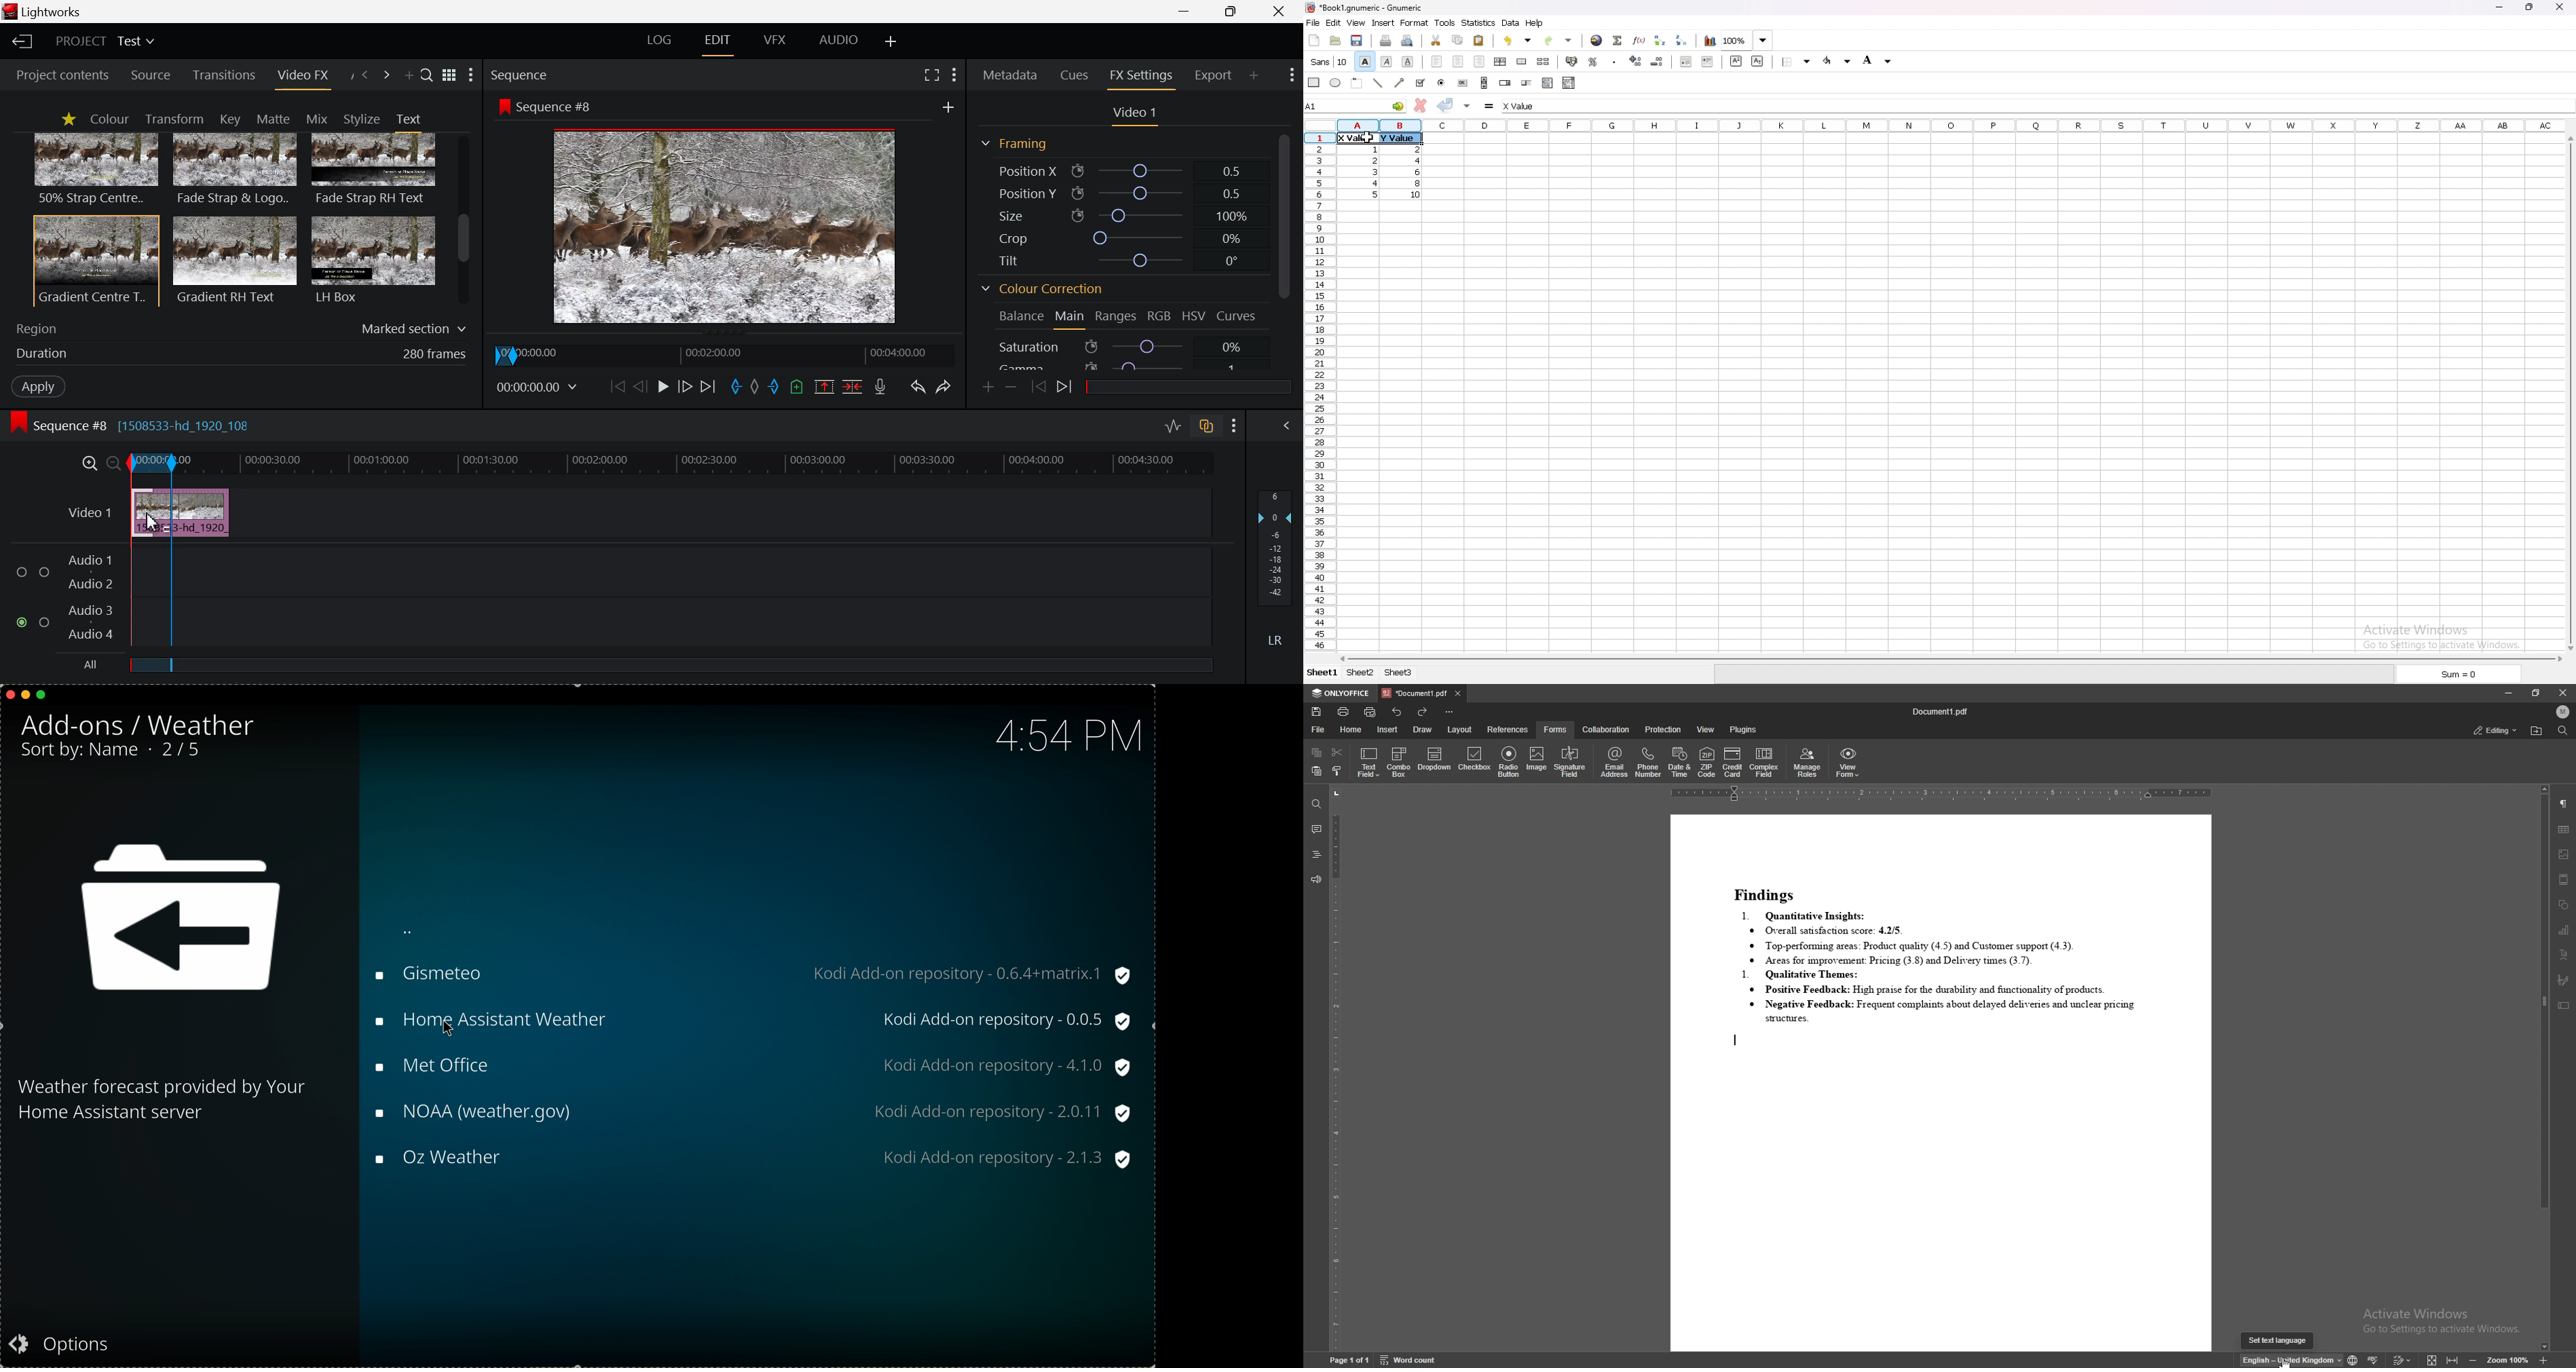 This screenshot has height=1372, width=2576. I want to click on Toggle between list and title views, so click(451, 75).